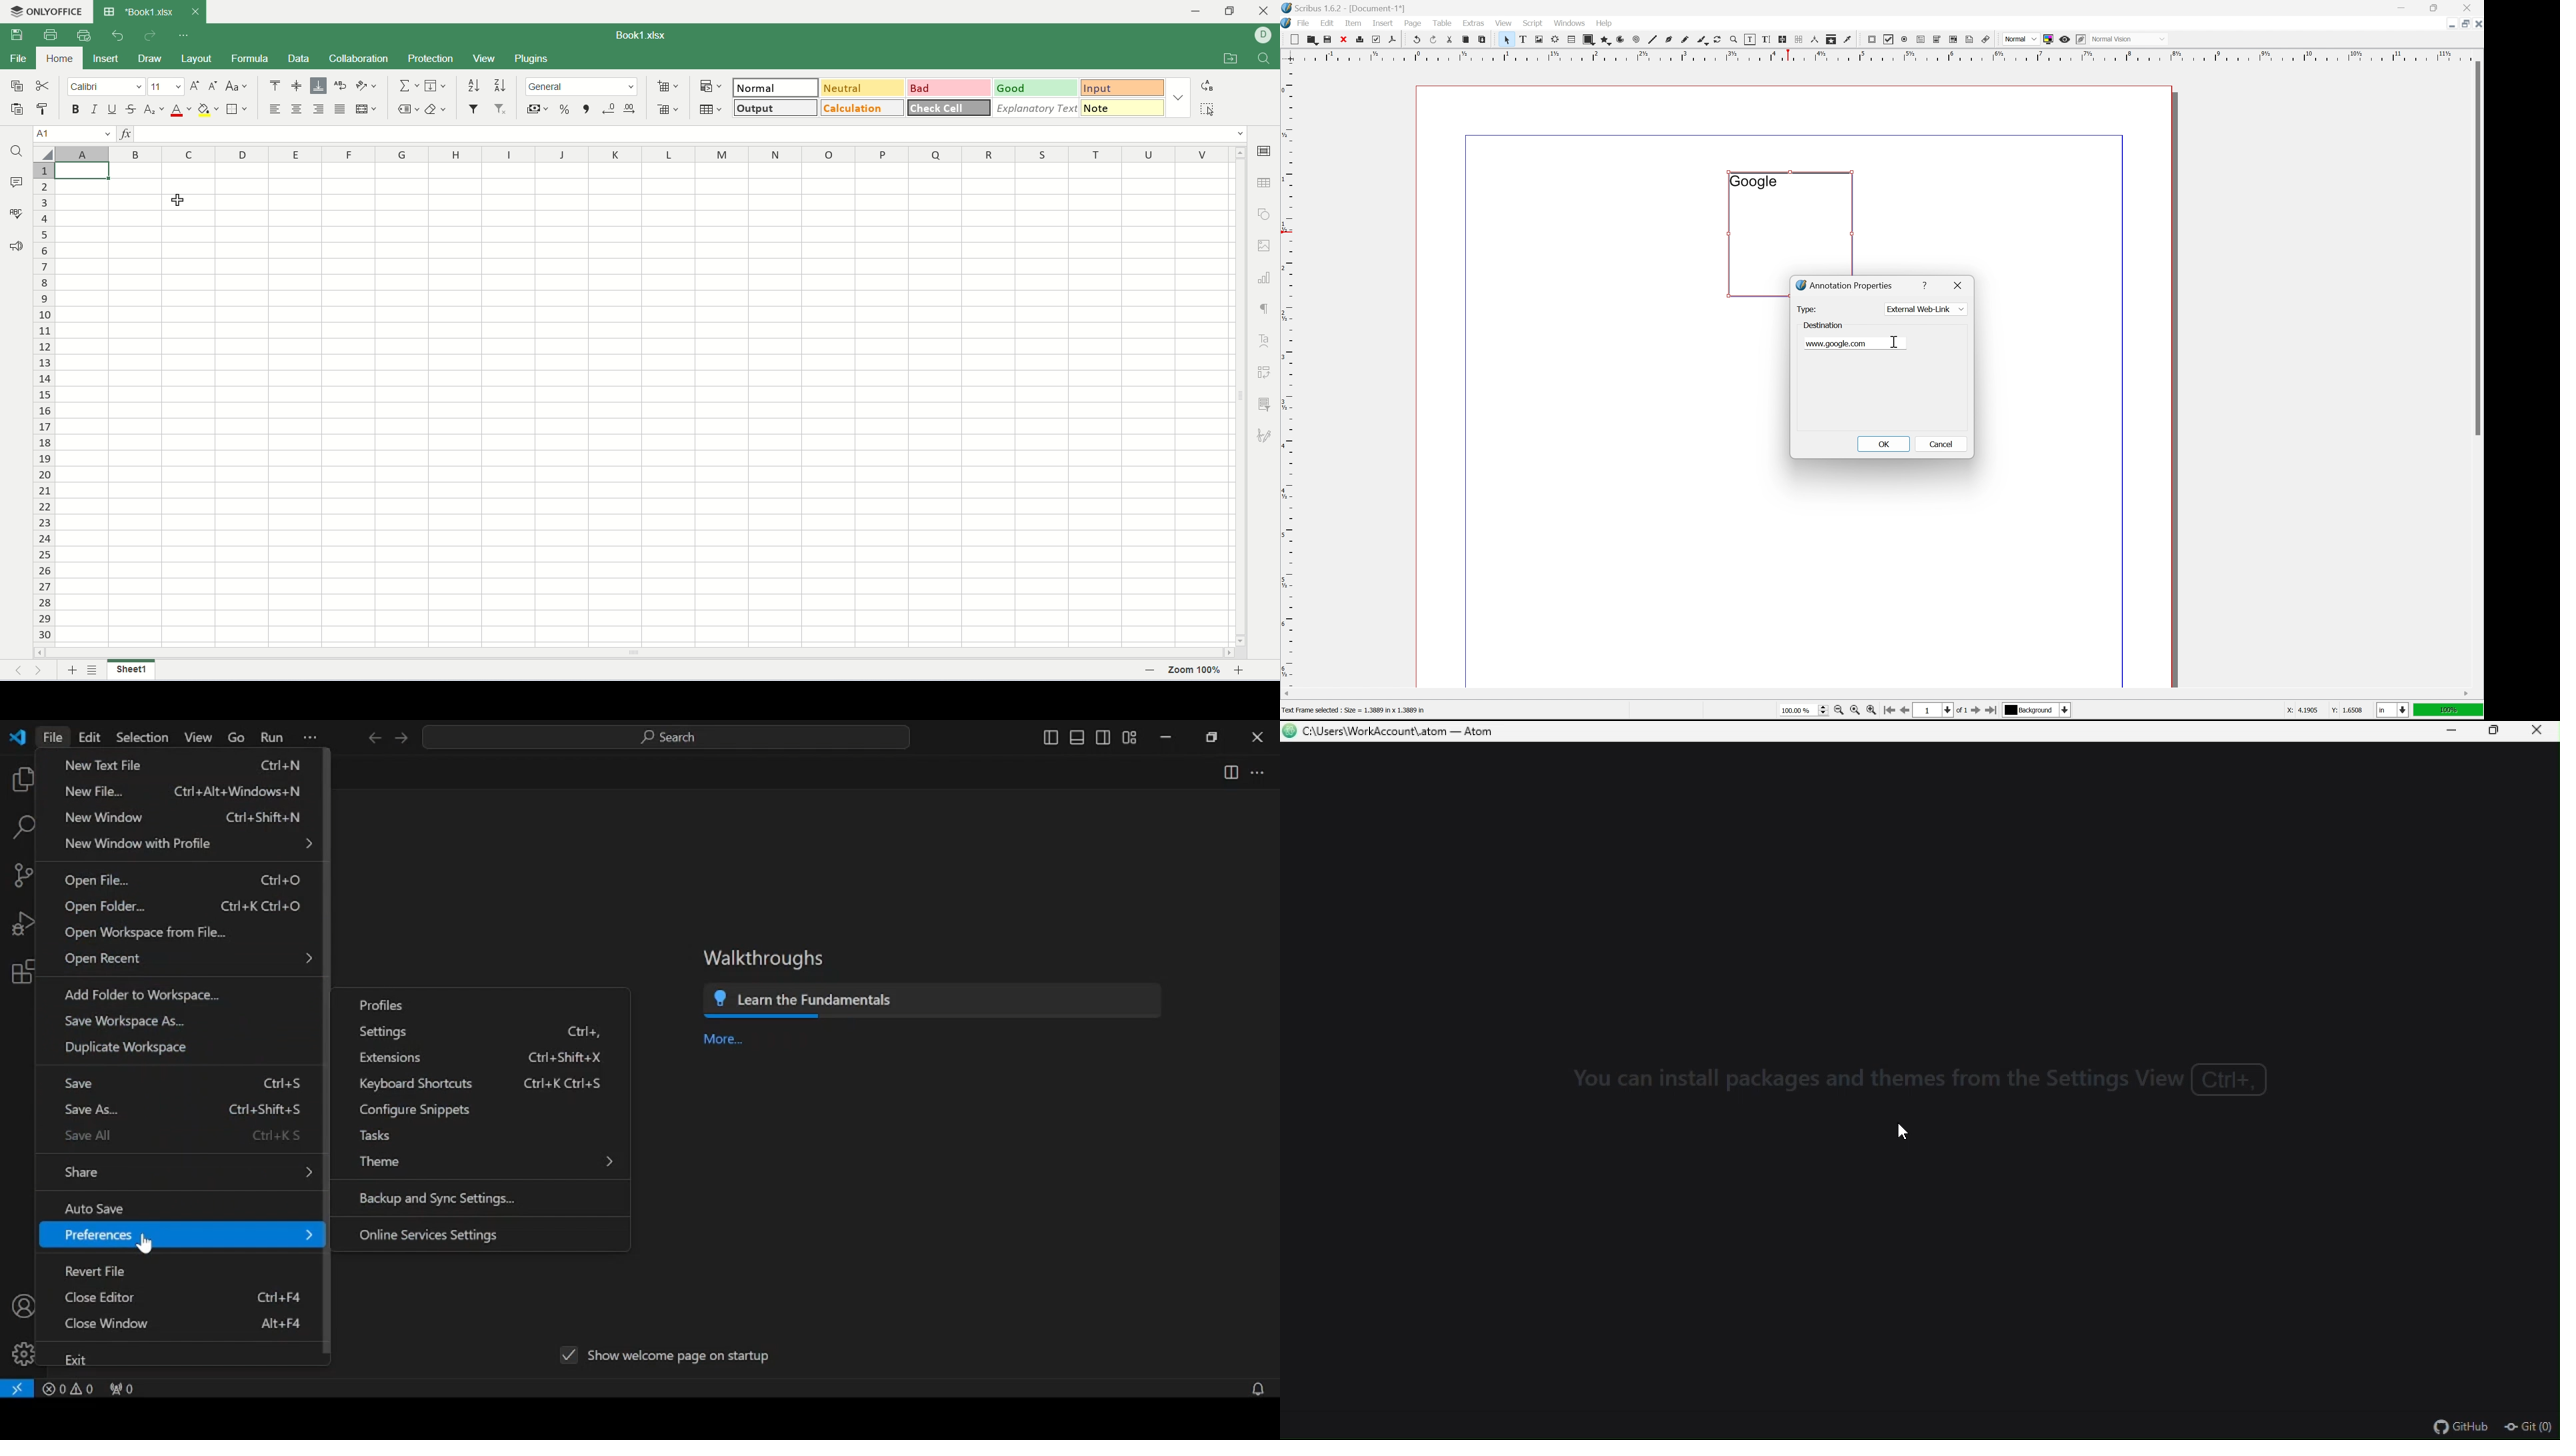 This screenshot has width=2576, height=1456. I want to click on online services settings, so click(433, 1237).